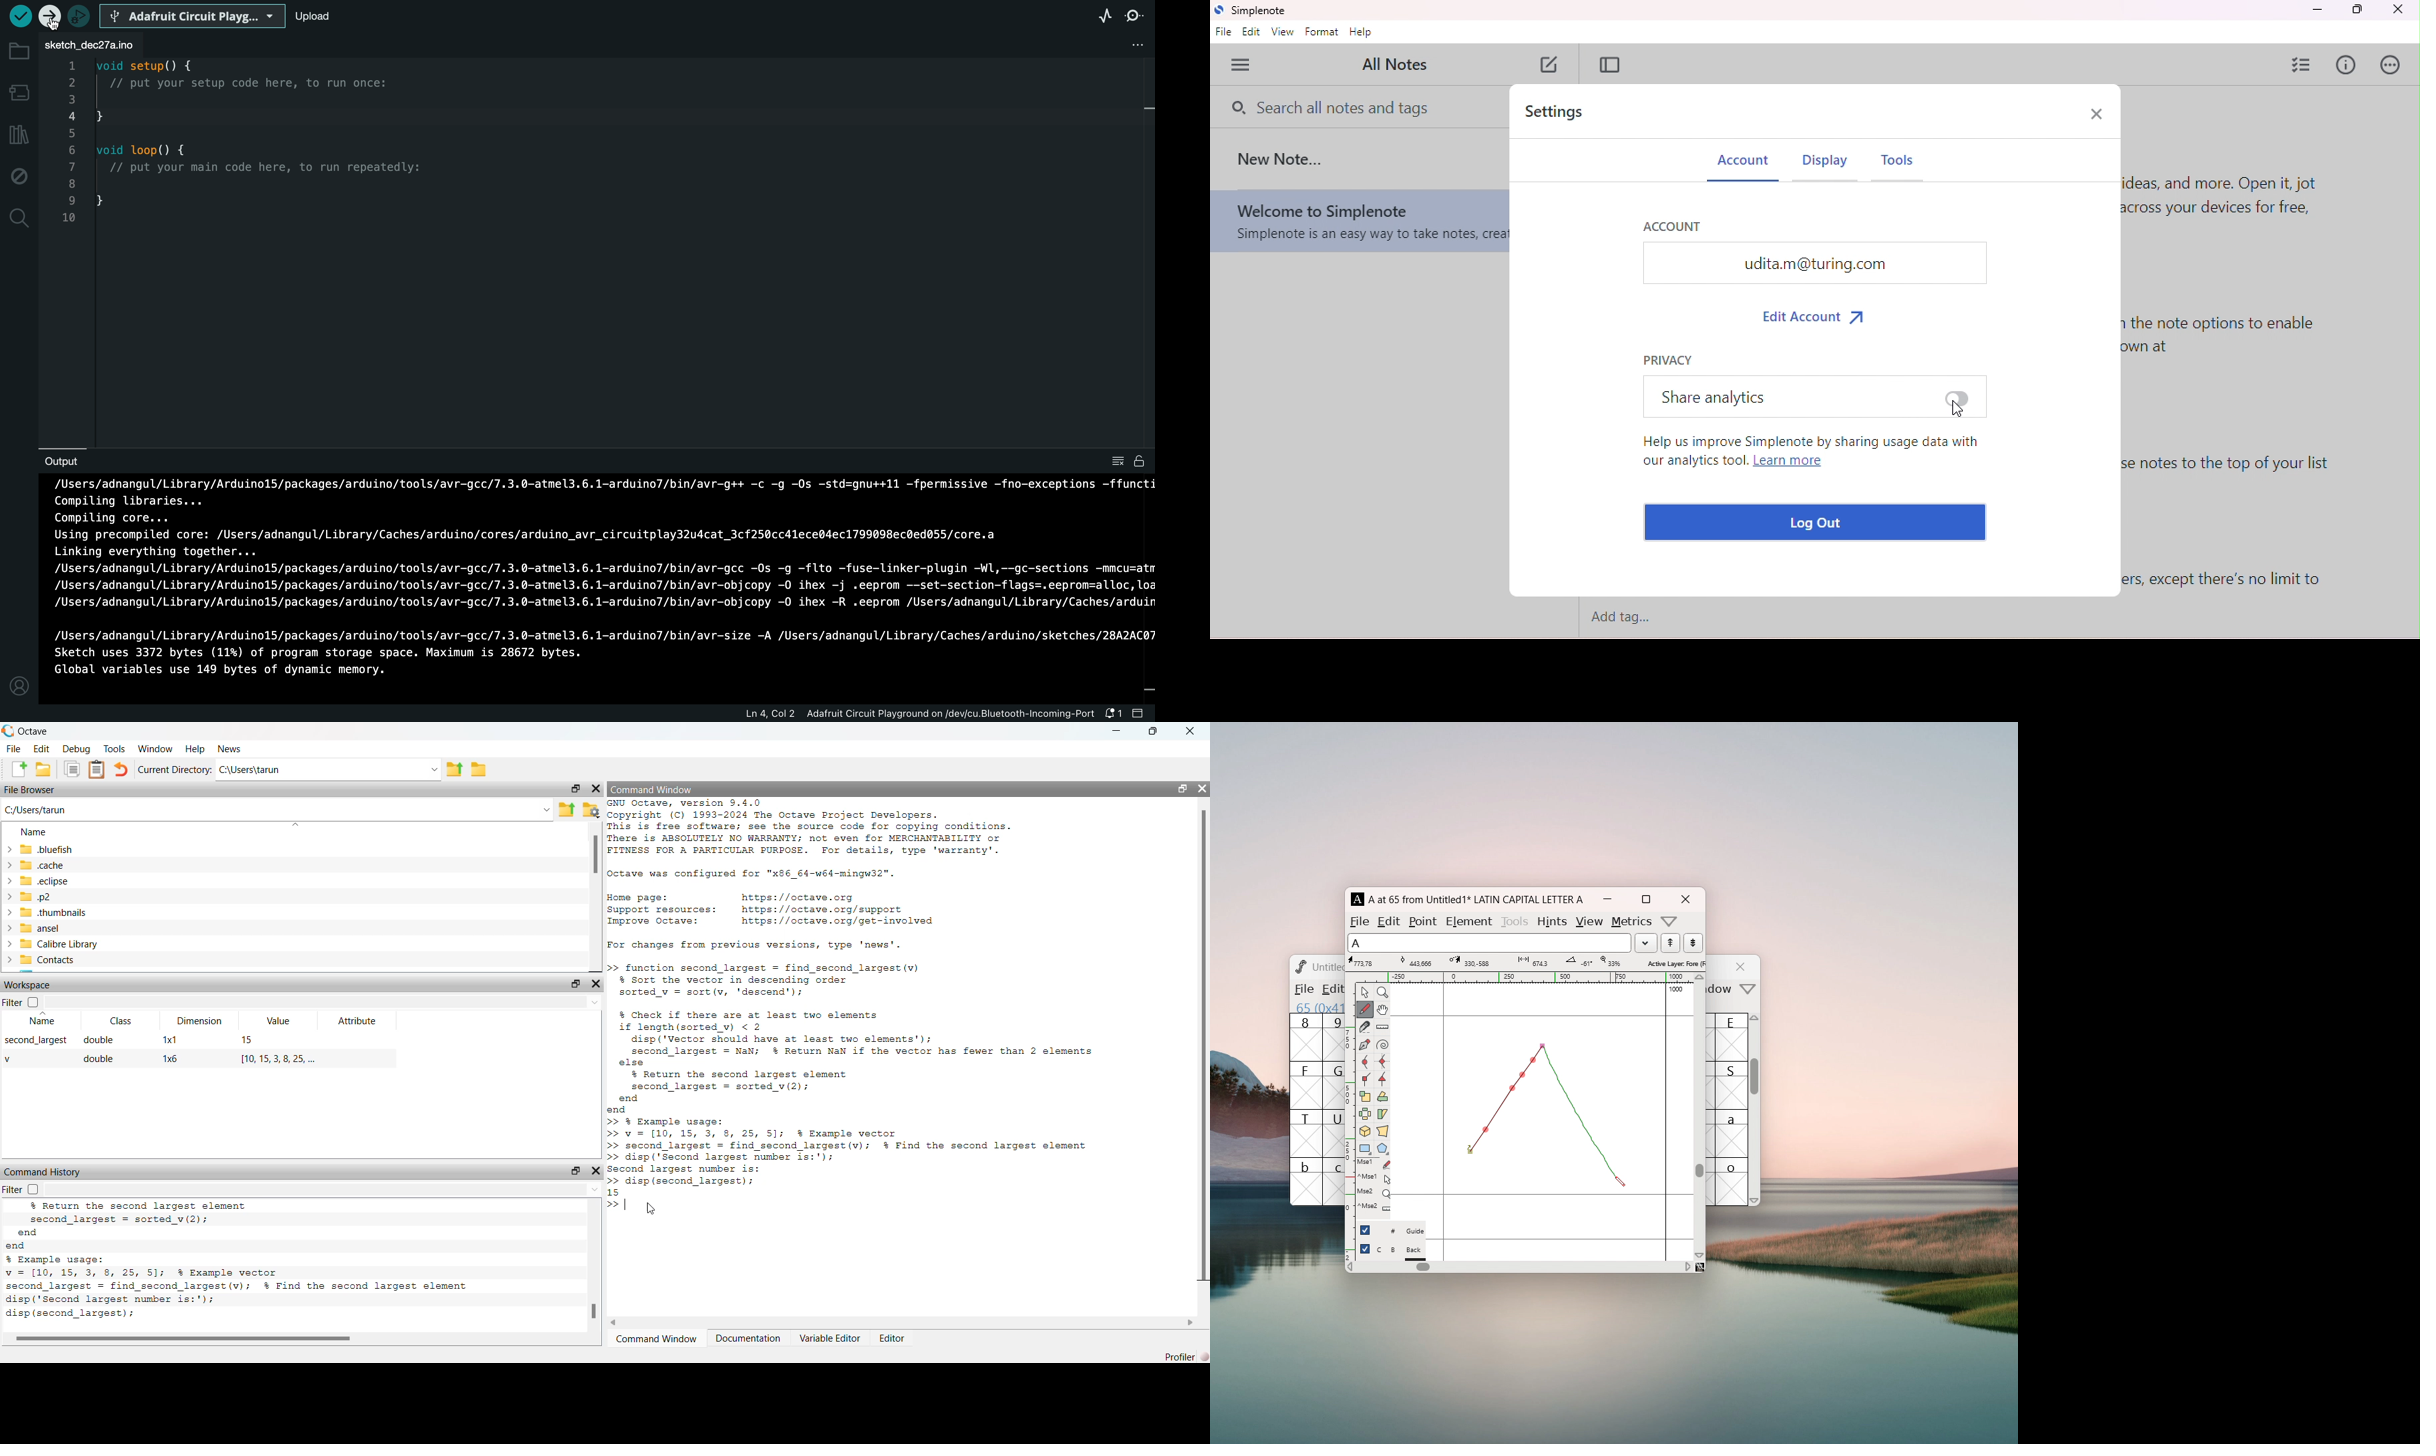 The image size is (2436, 1456). What do you see at coordinates (33, 791) in the screenshot?
I see `file browser` at bounding box center [33, 791].